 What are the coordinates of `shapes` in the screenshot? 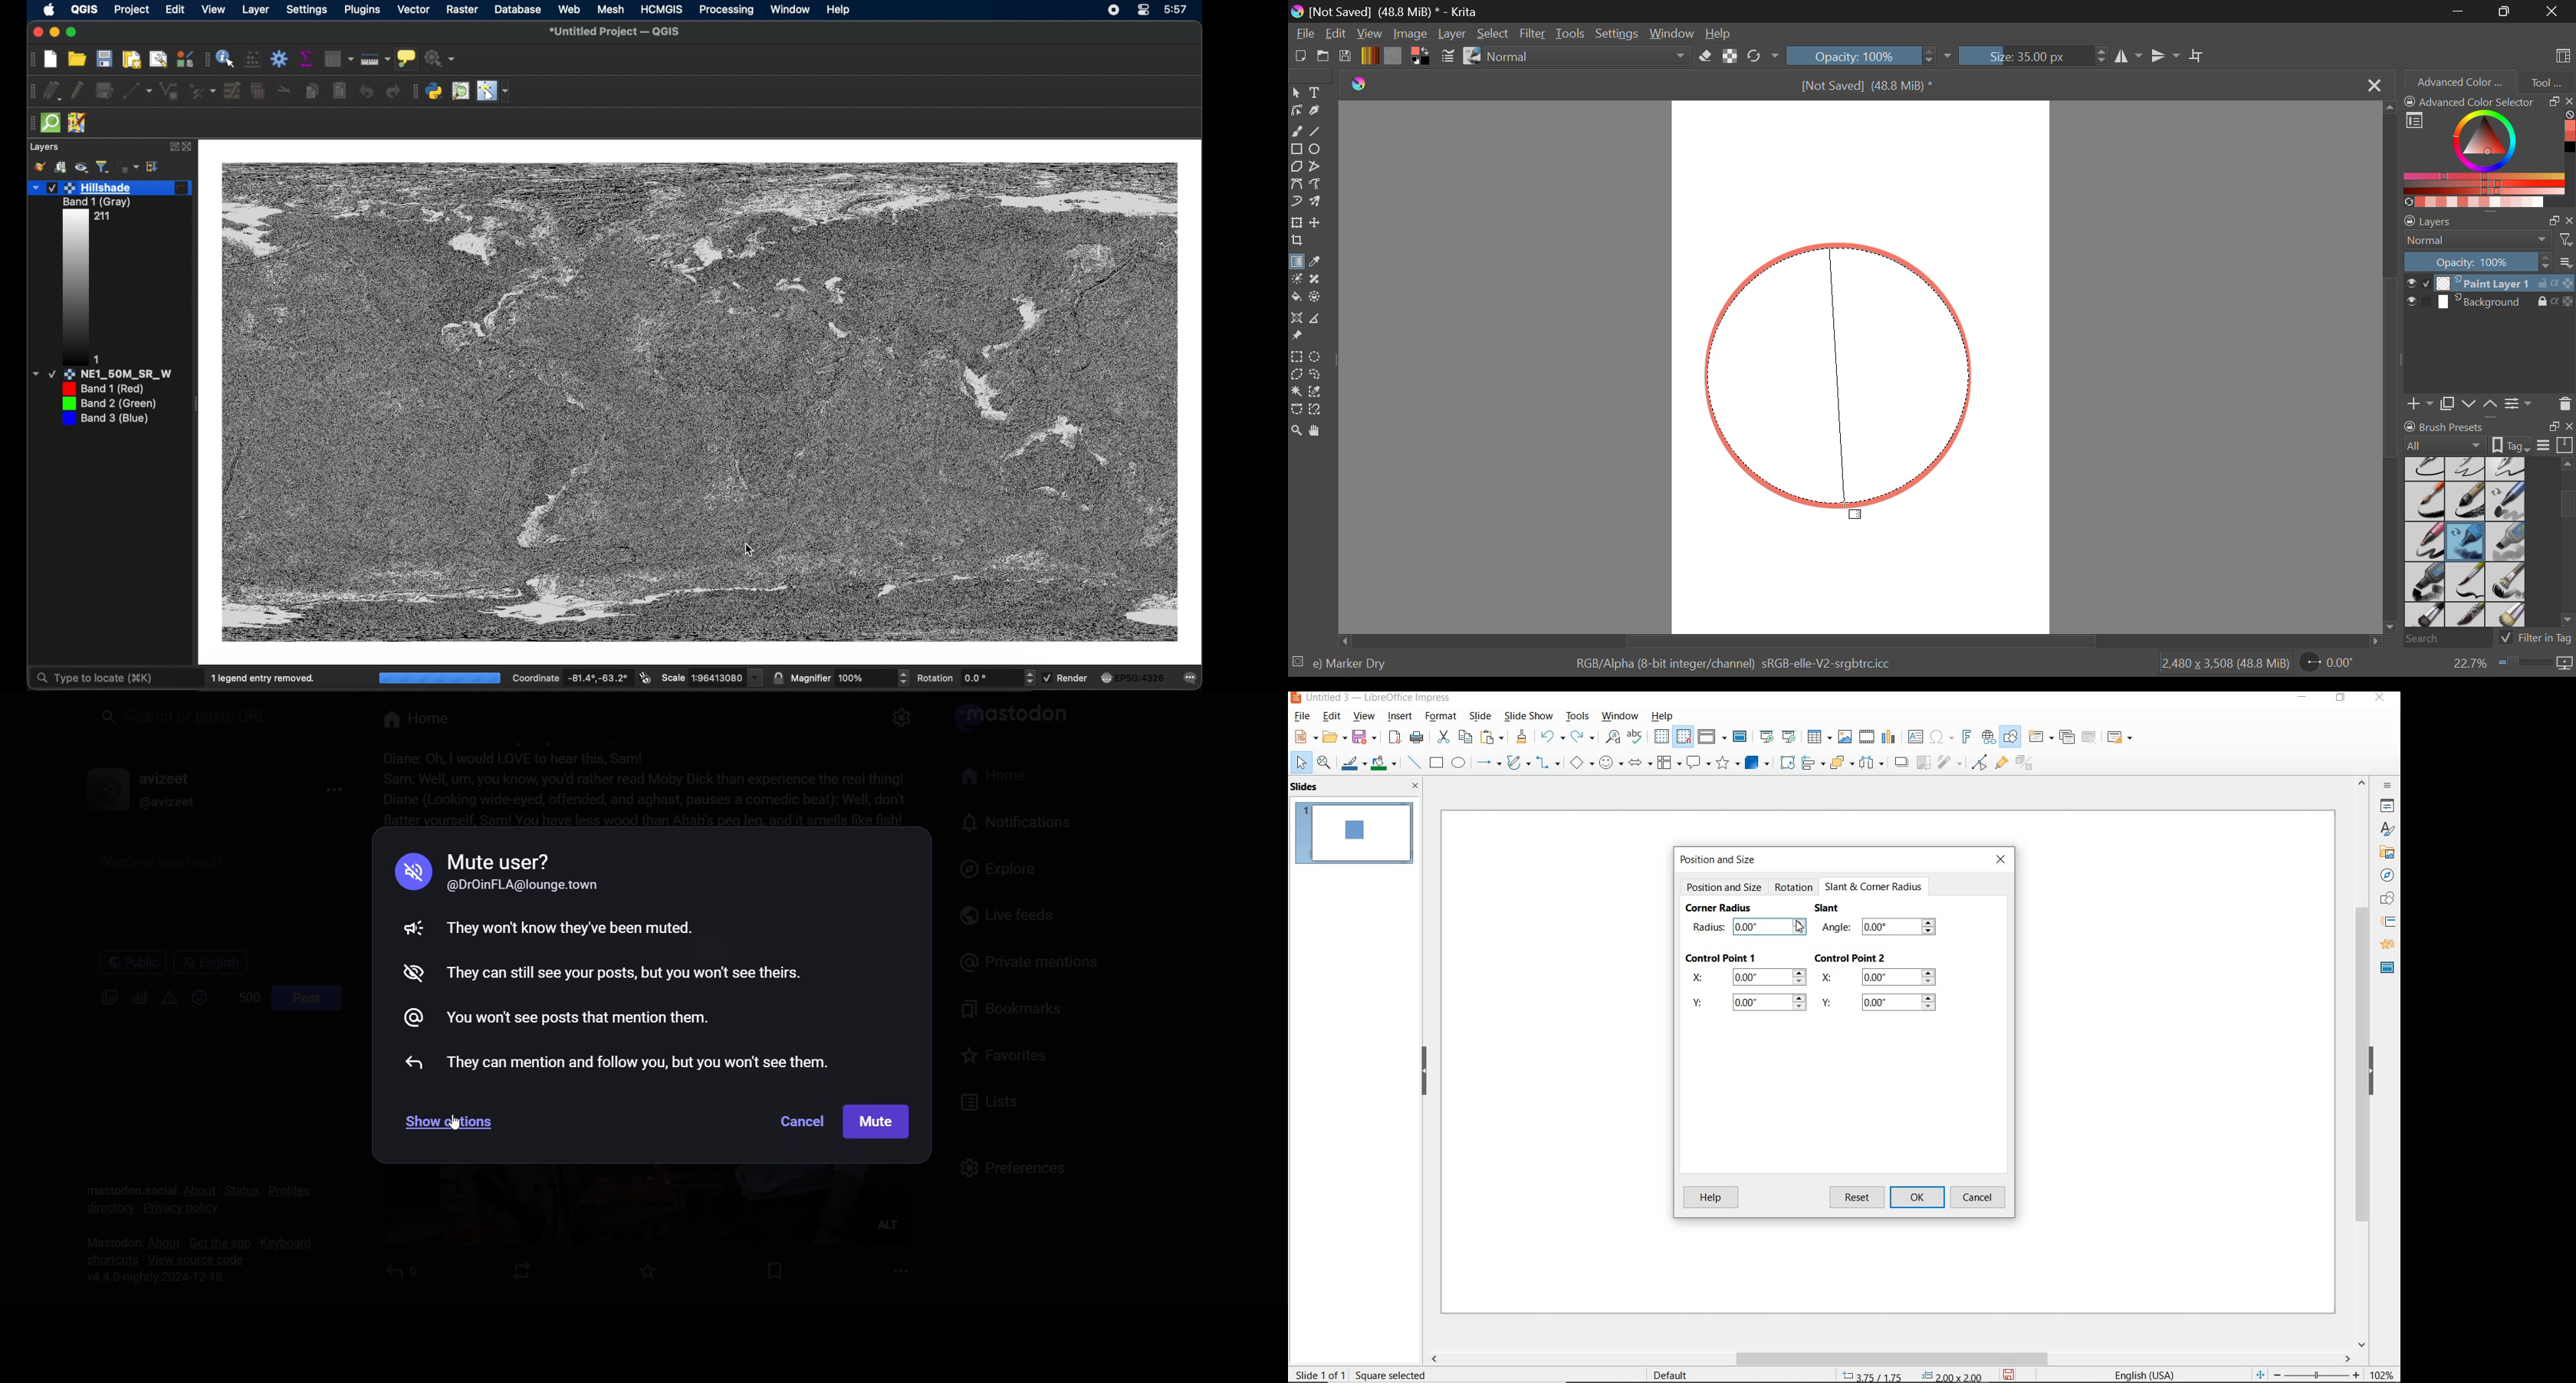 It's located at (2385, 899).